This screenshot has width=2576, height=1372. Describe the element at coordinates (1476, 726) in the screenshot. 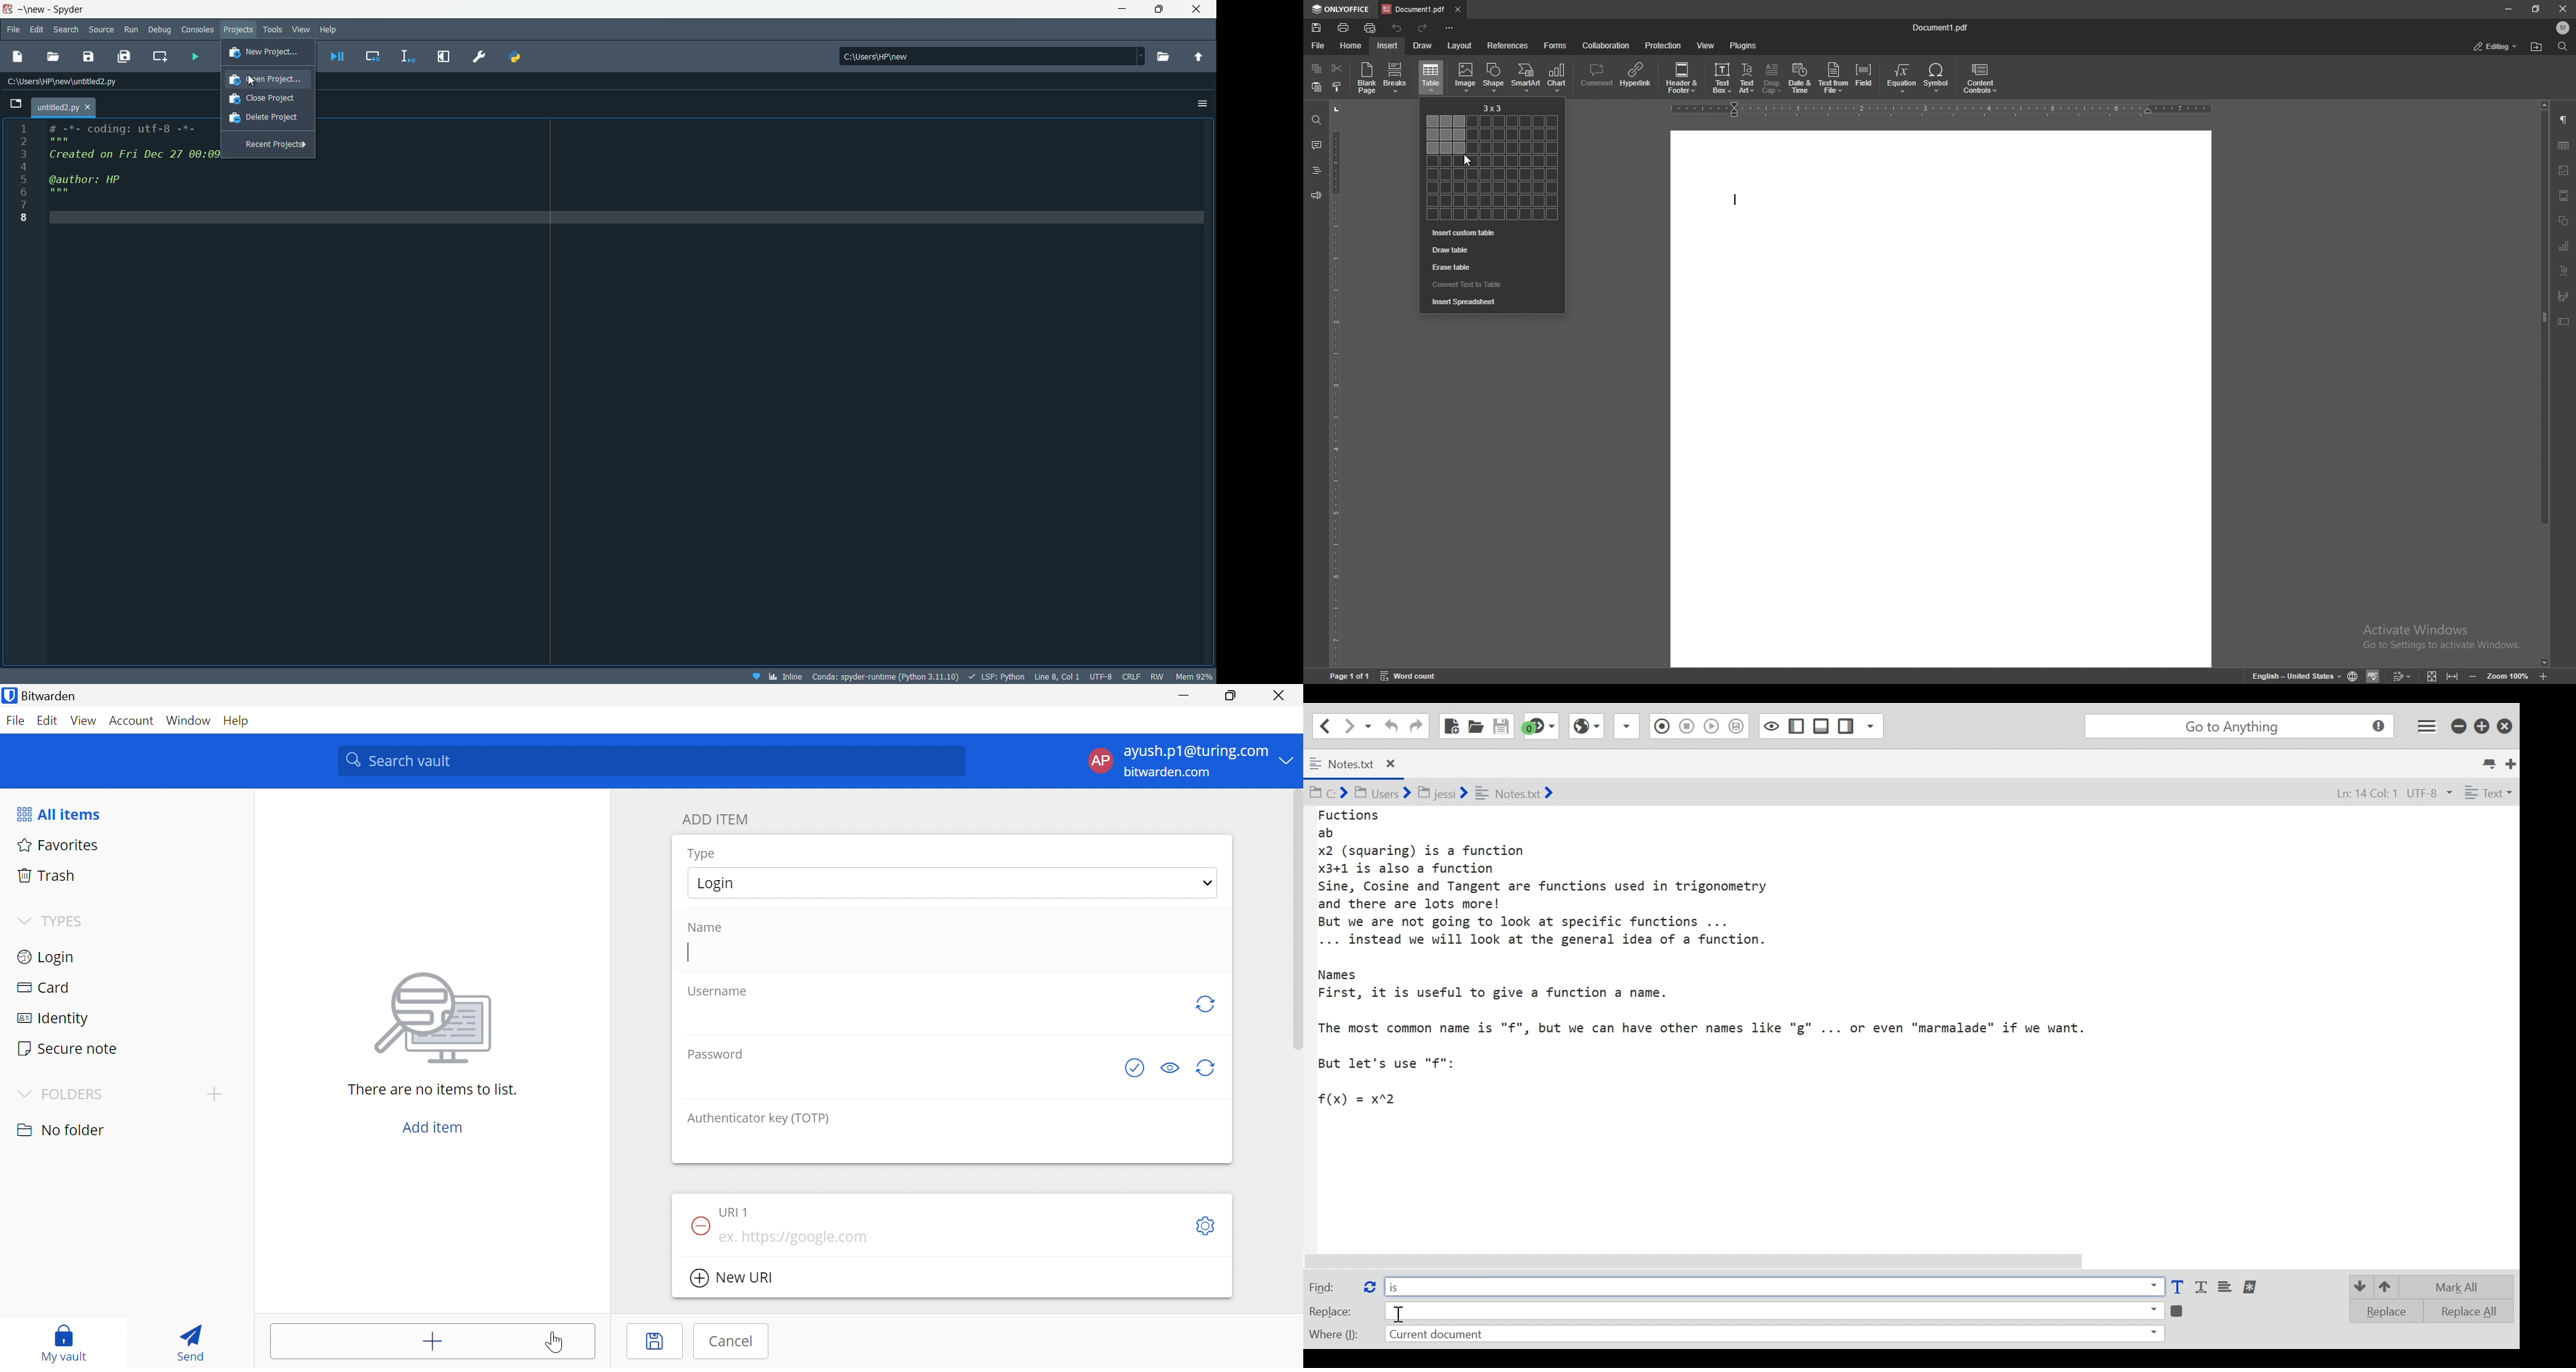

I see `Open File` at that location.